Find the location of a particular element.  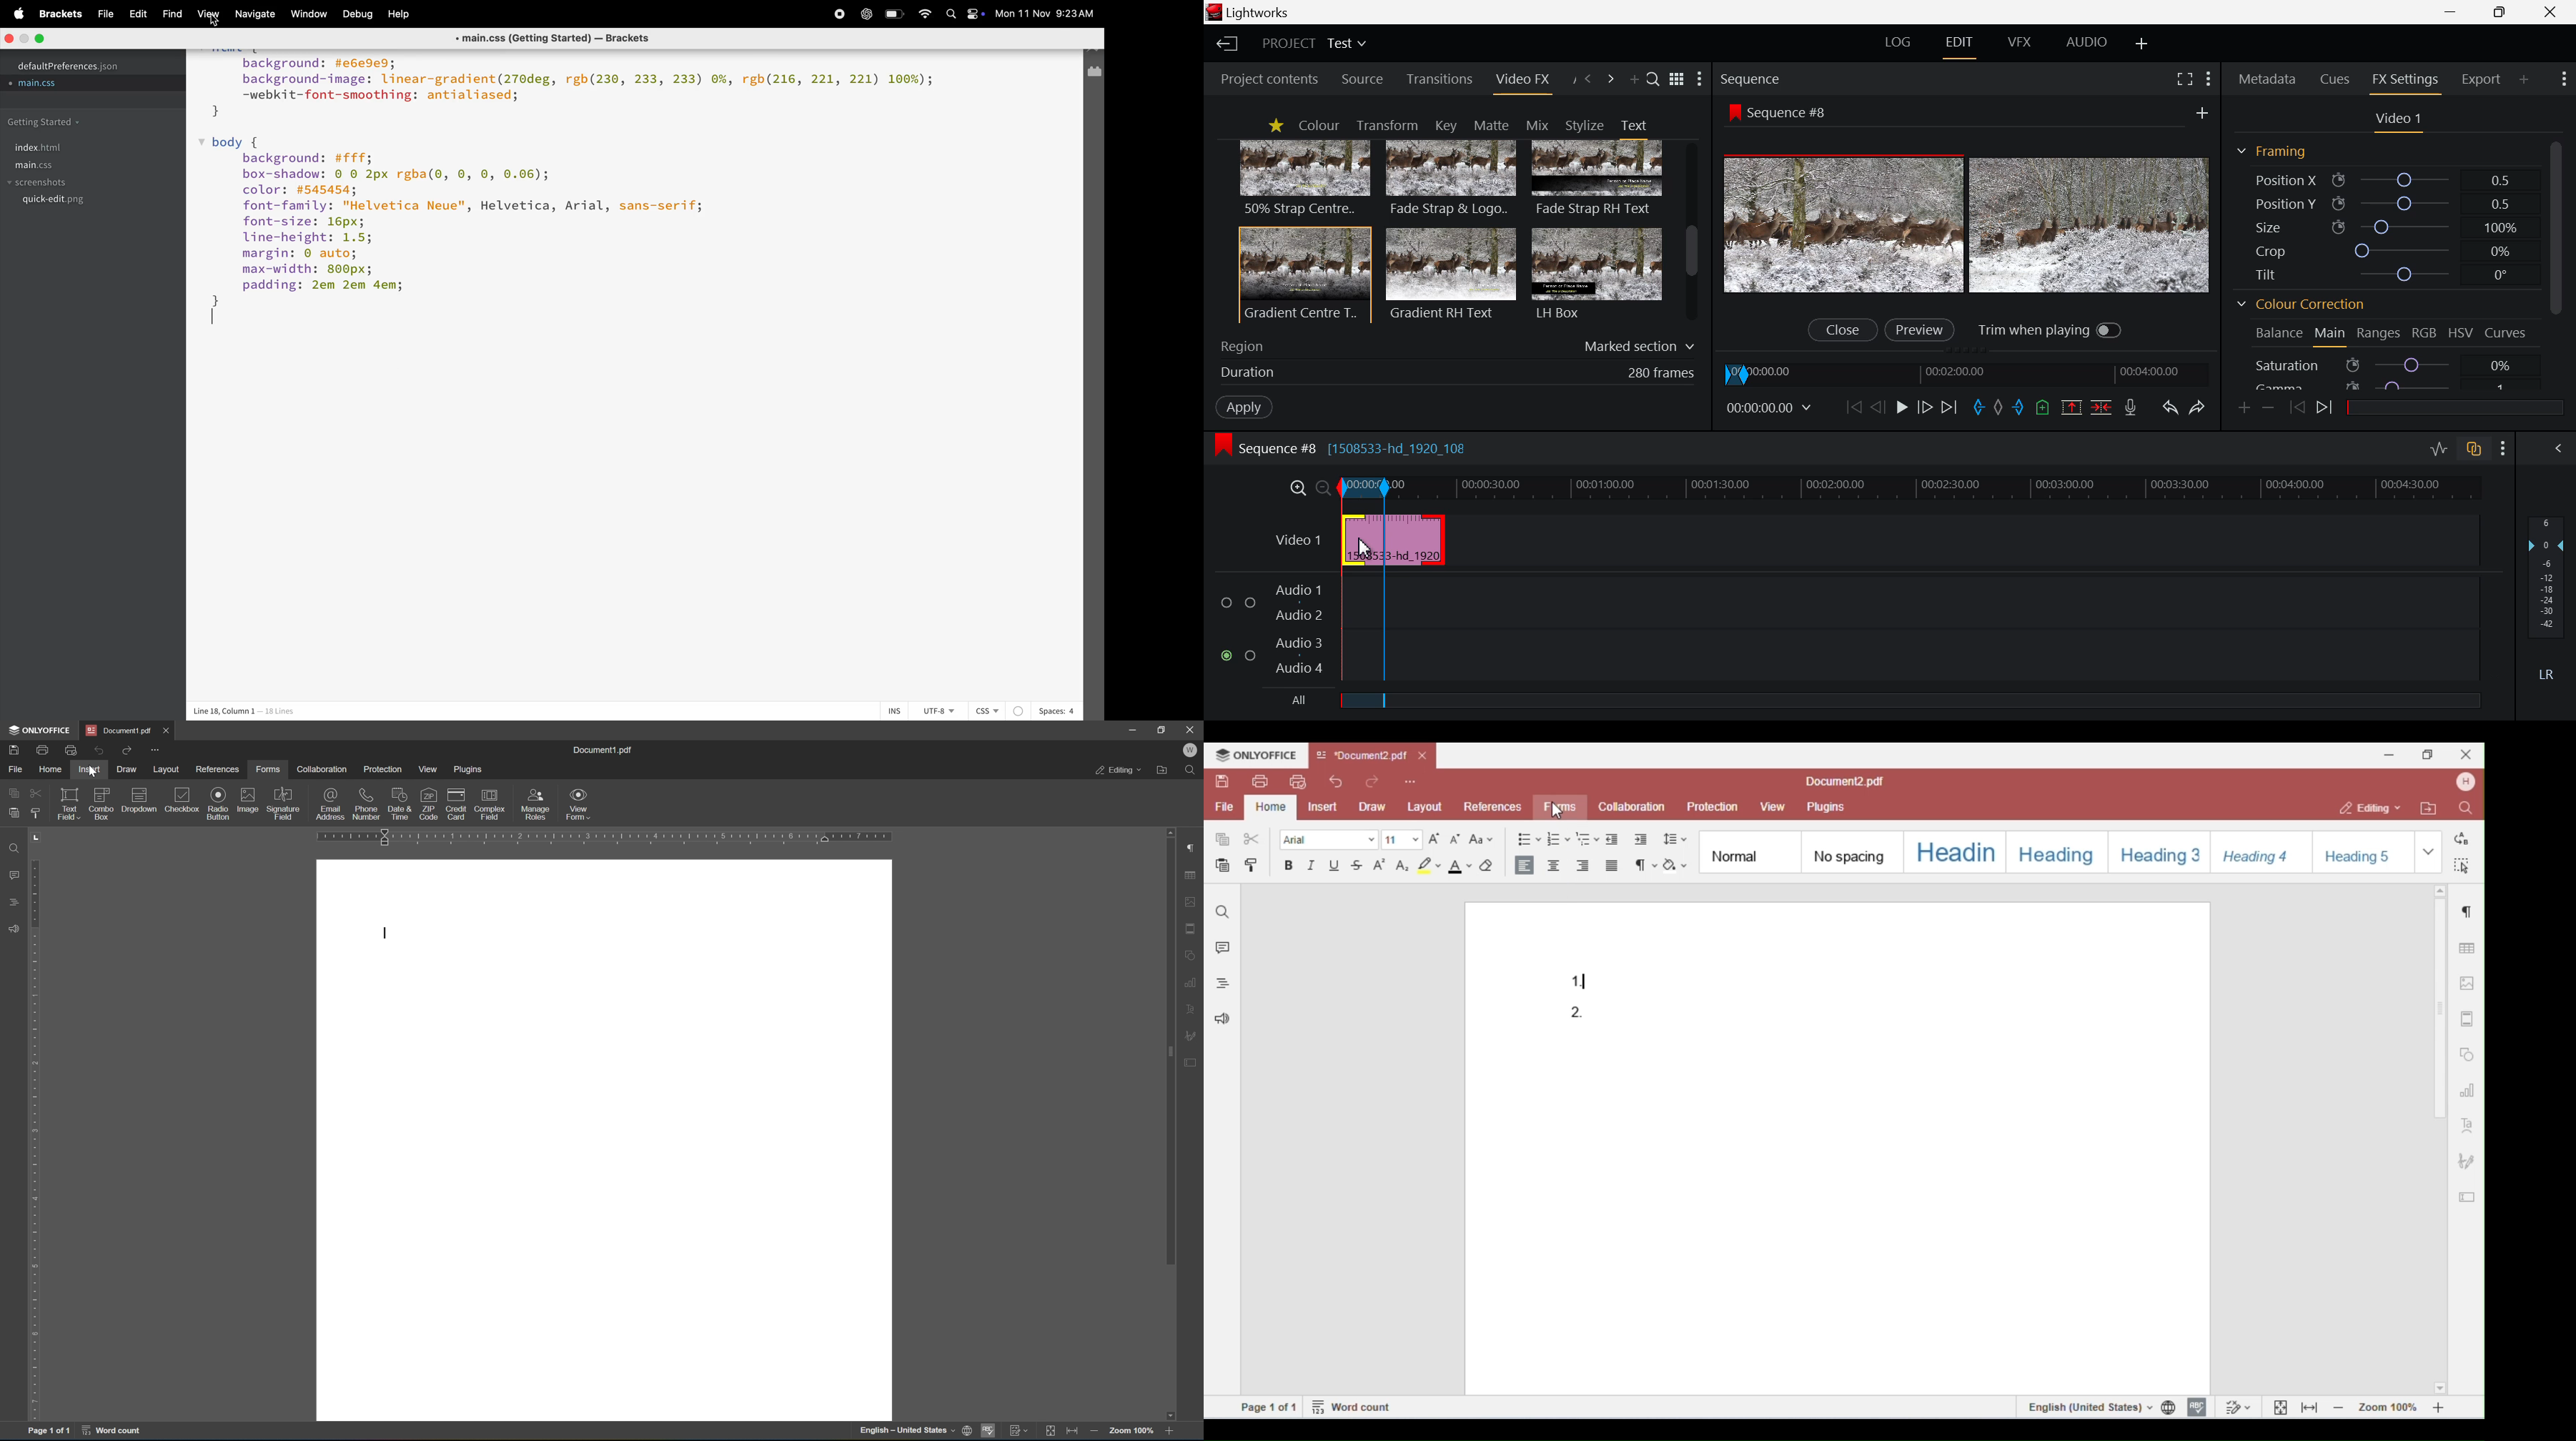

audio 3 is located at coordinates (1294, 641).